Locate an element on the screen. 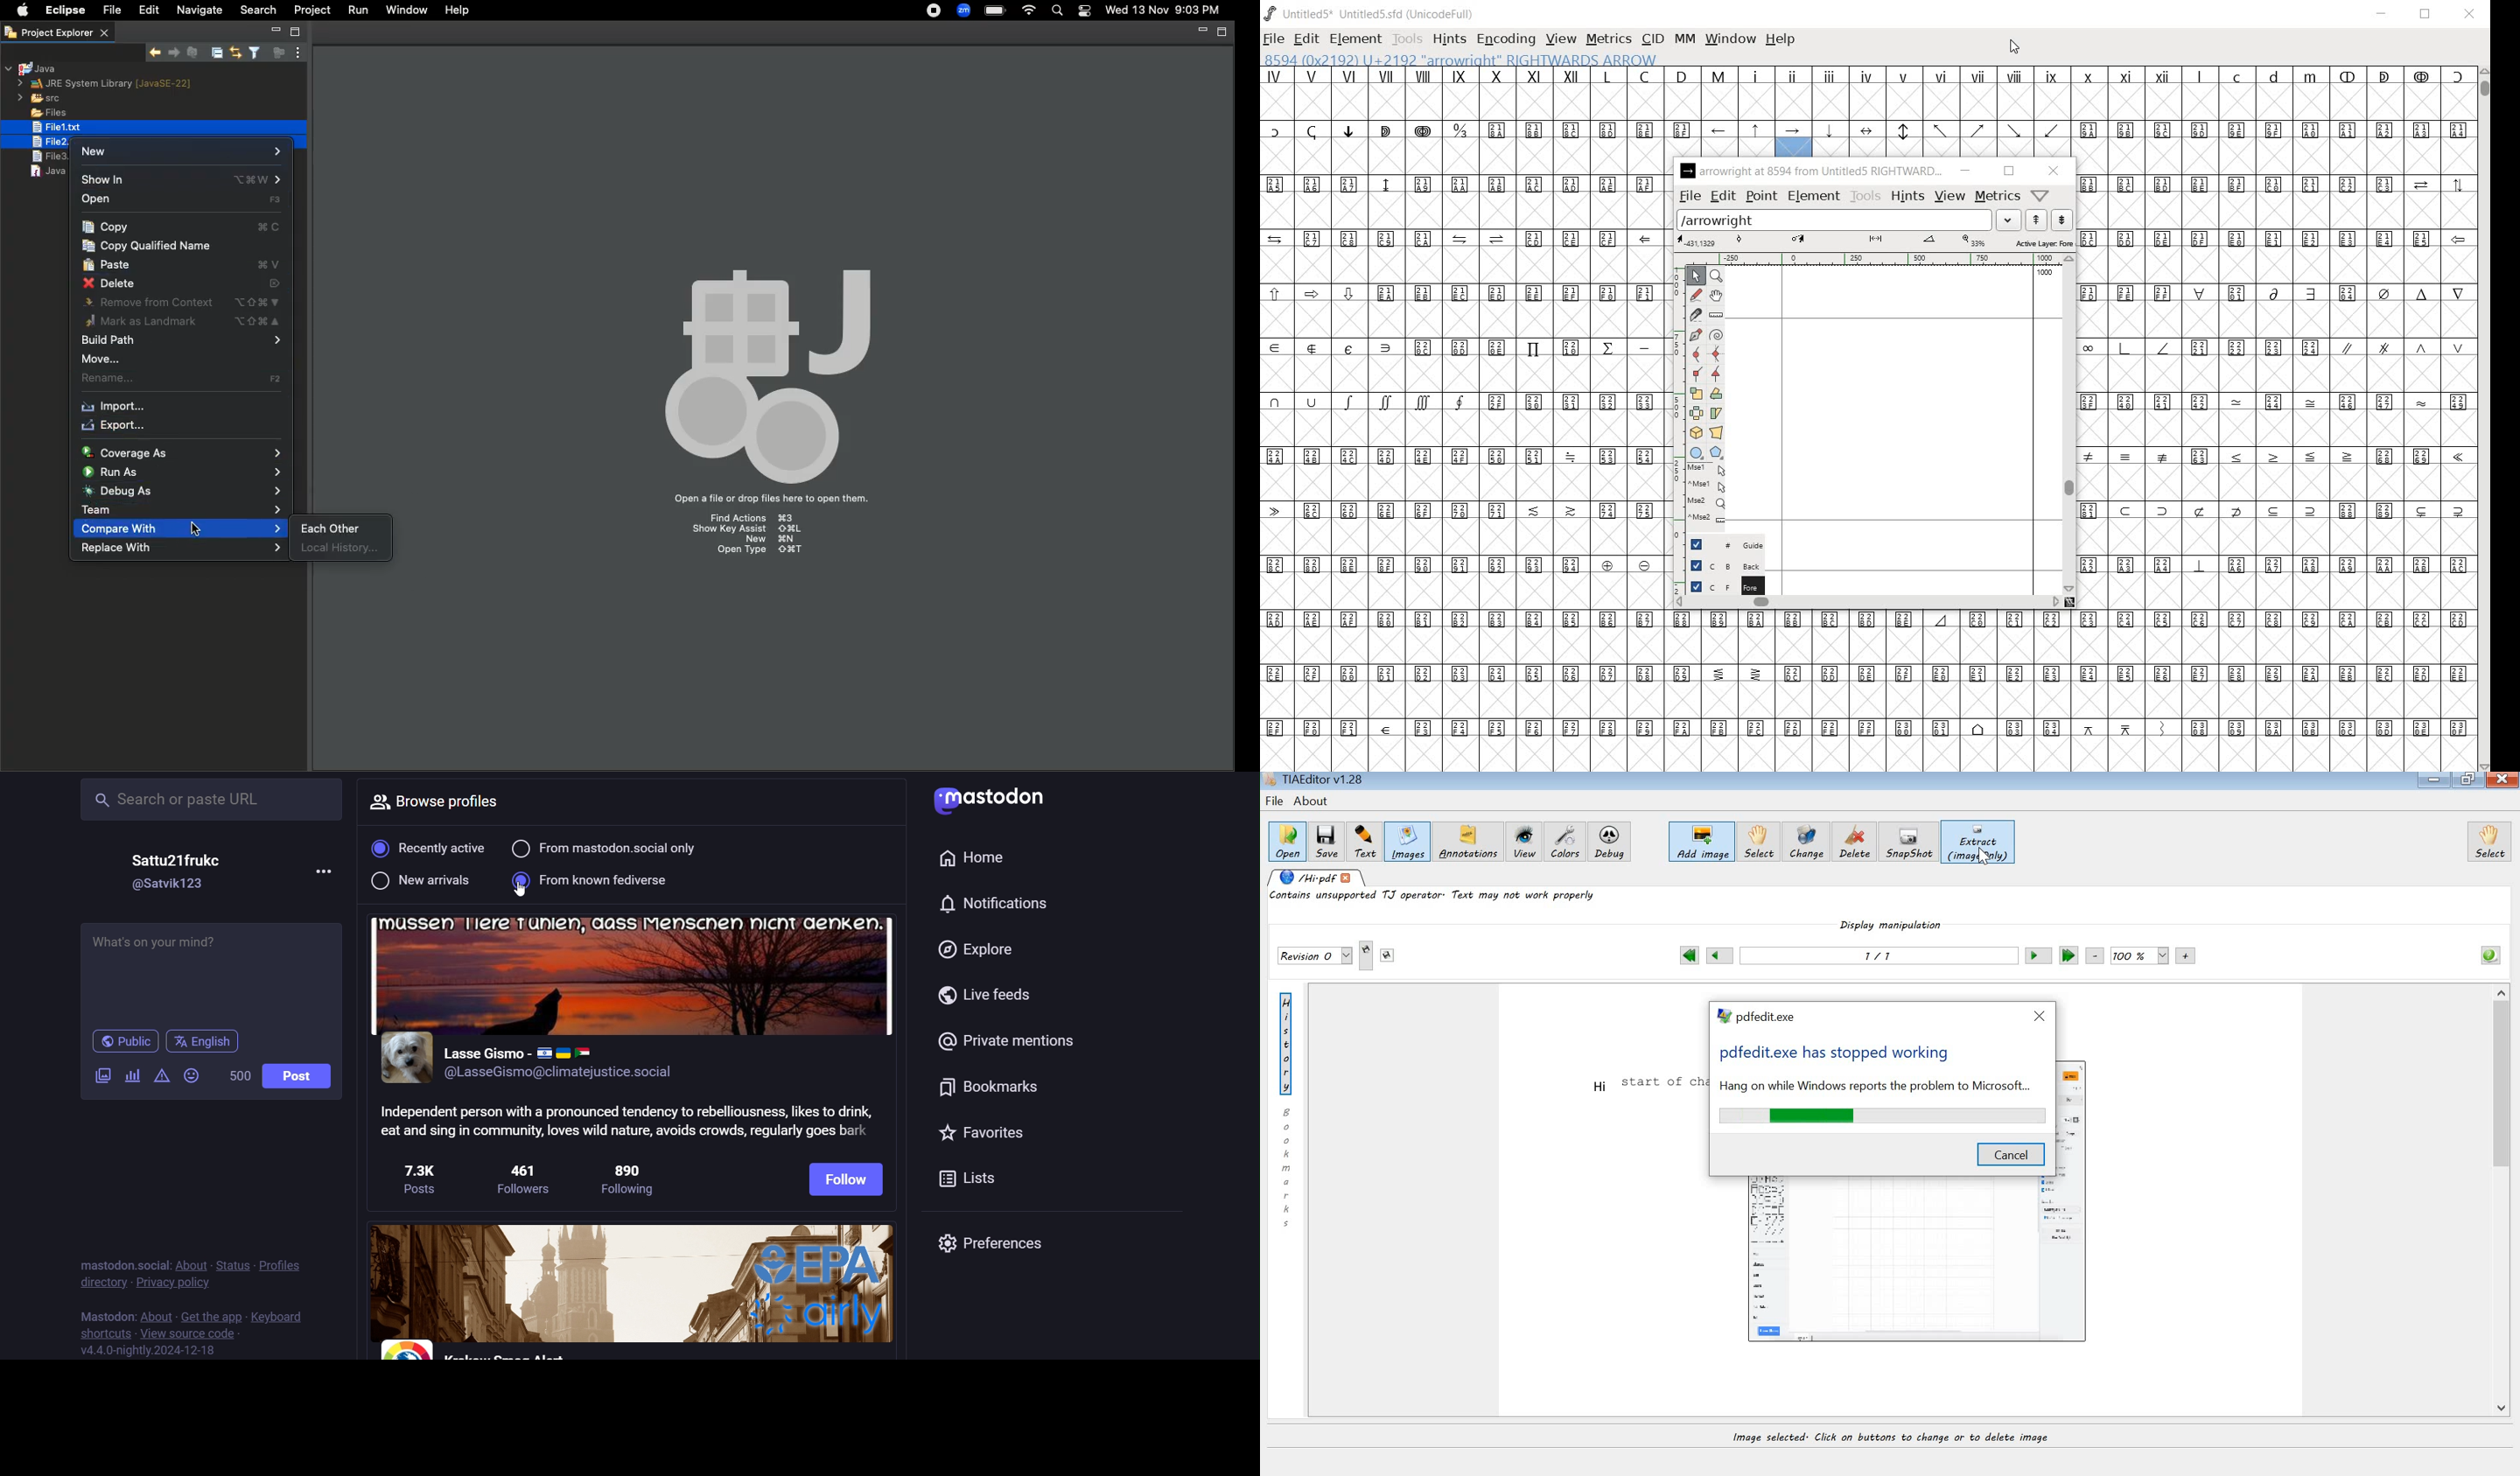  load word list is located at coordinates (1847, 220).